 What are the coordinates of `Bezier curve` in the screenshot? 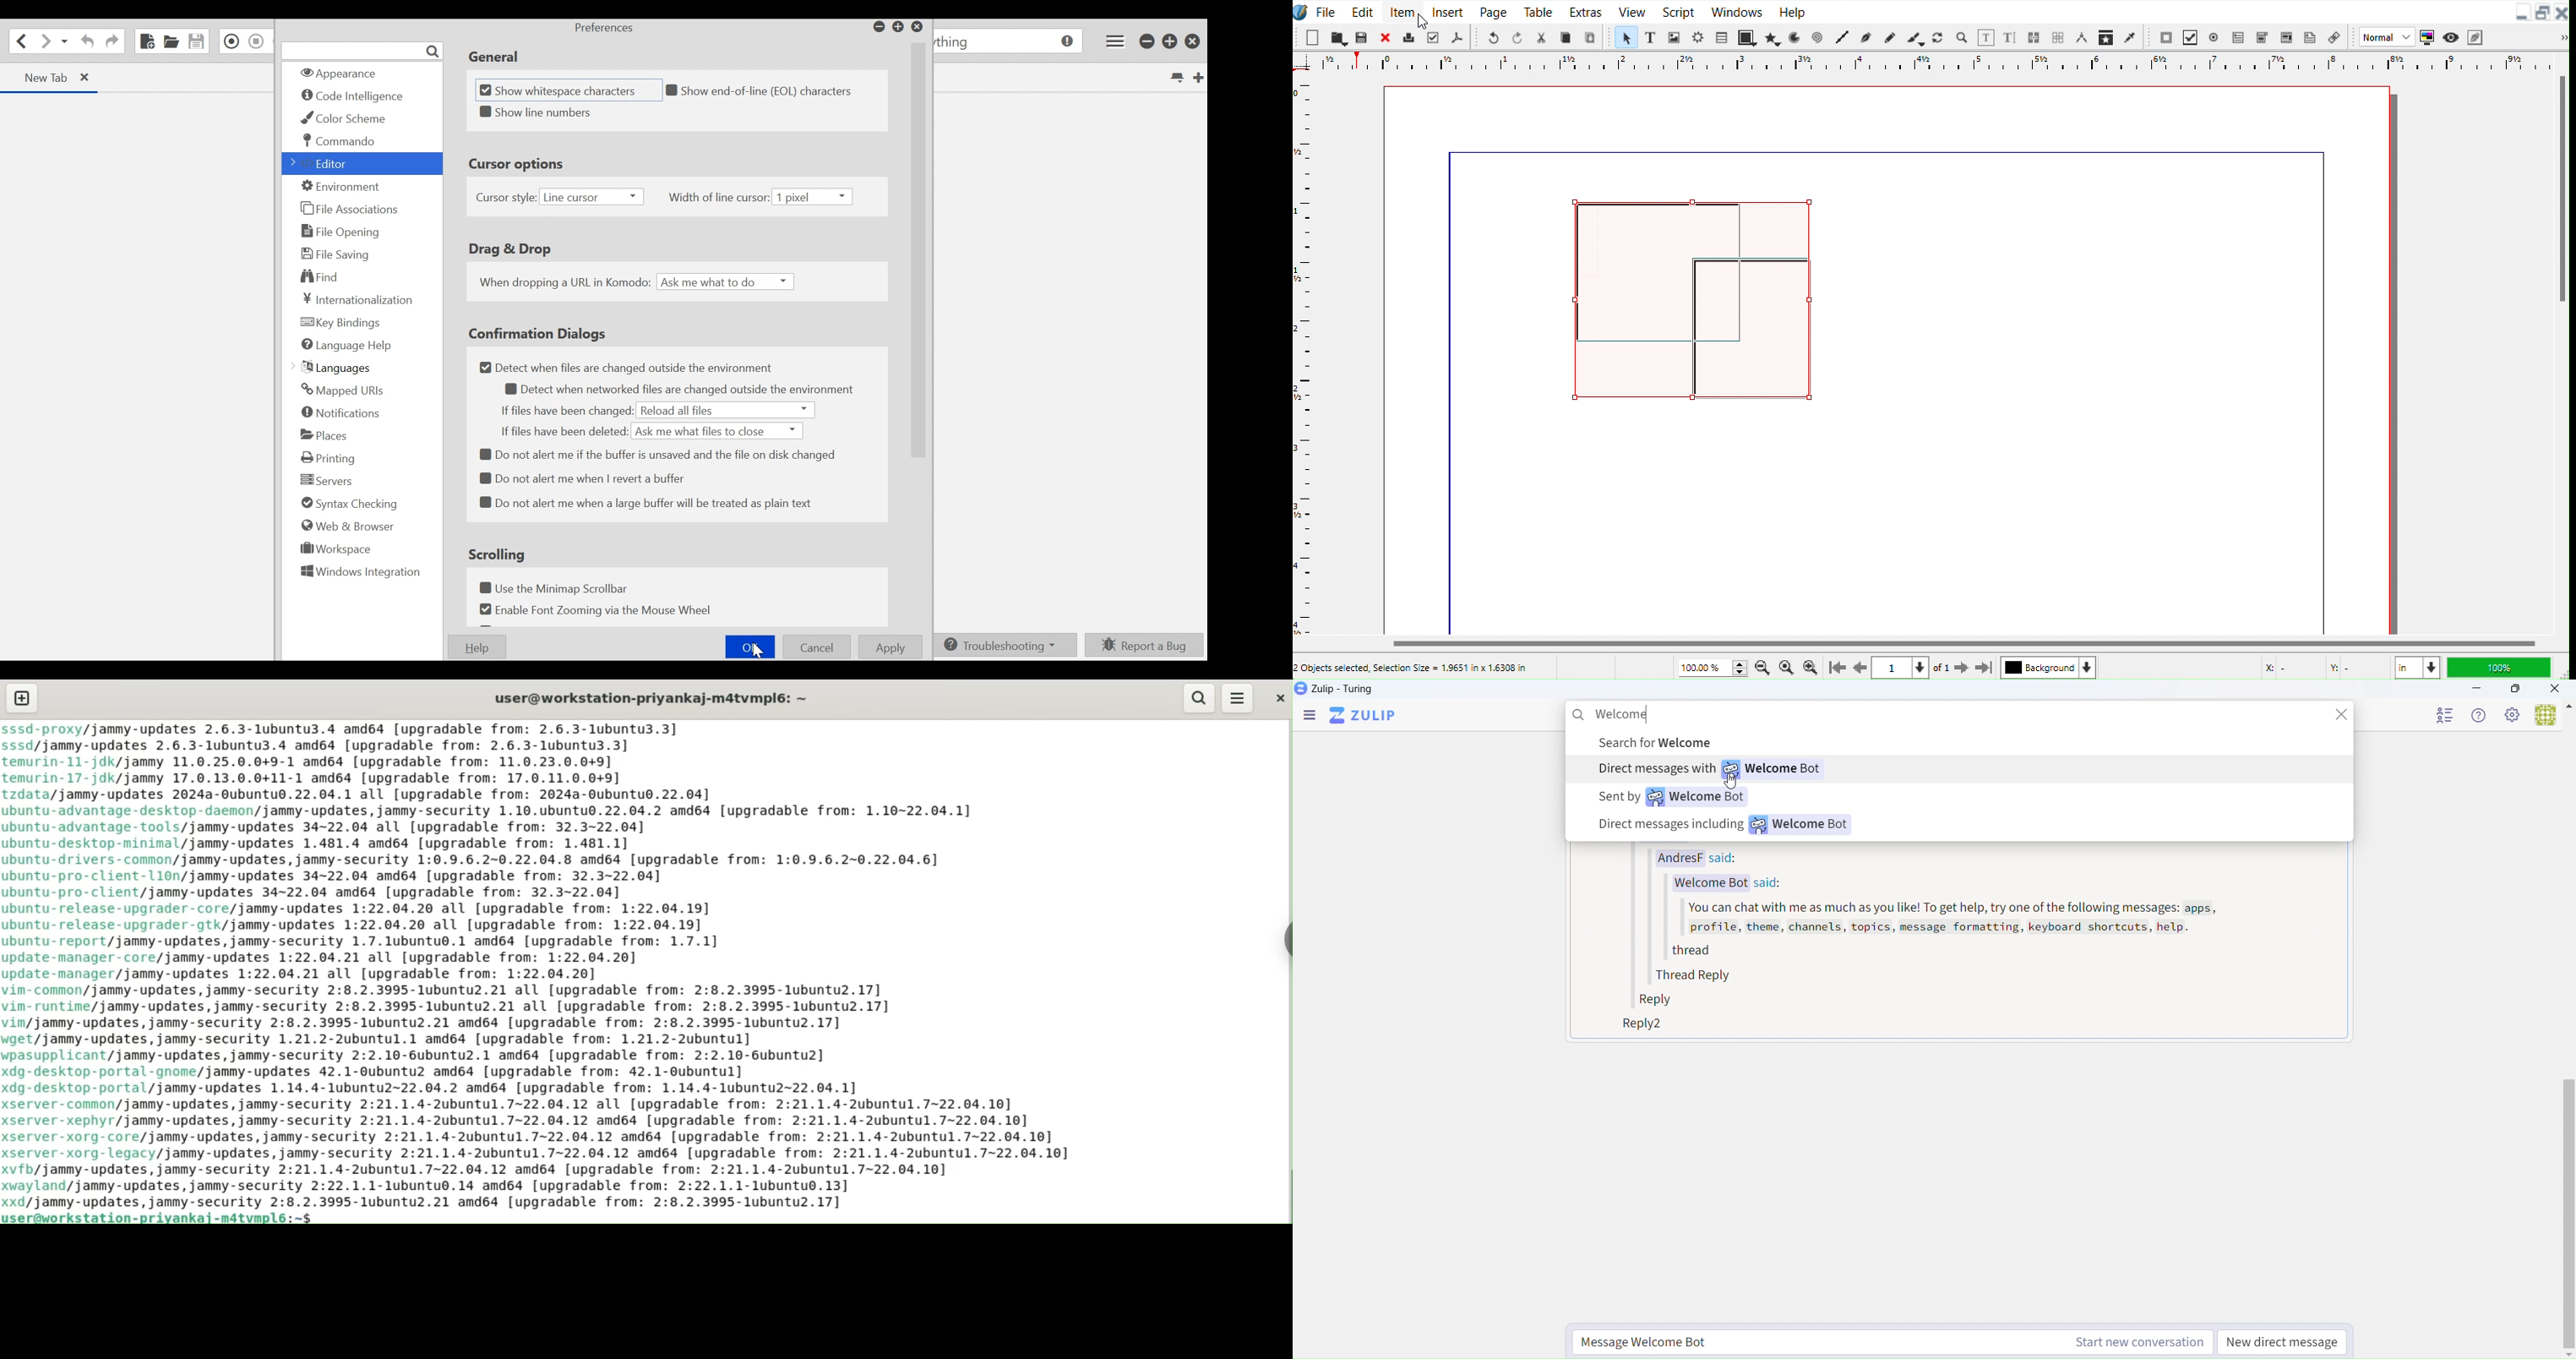 It's located at (1867, 38).